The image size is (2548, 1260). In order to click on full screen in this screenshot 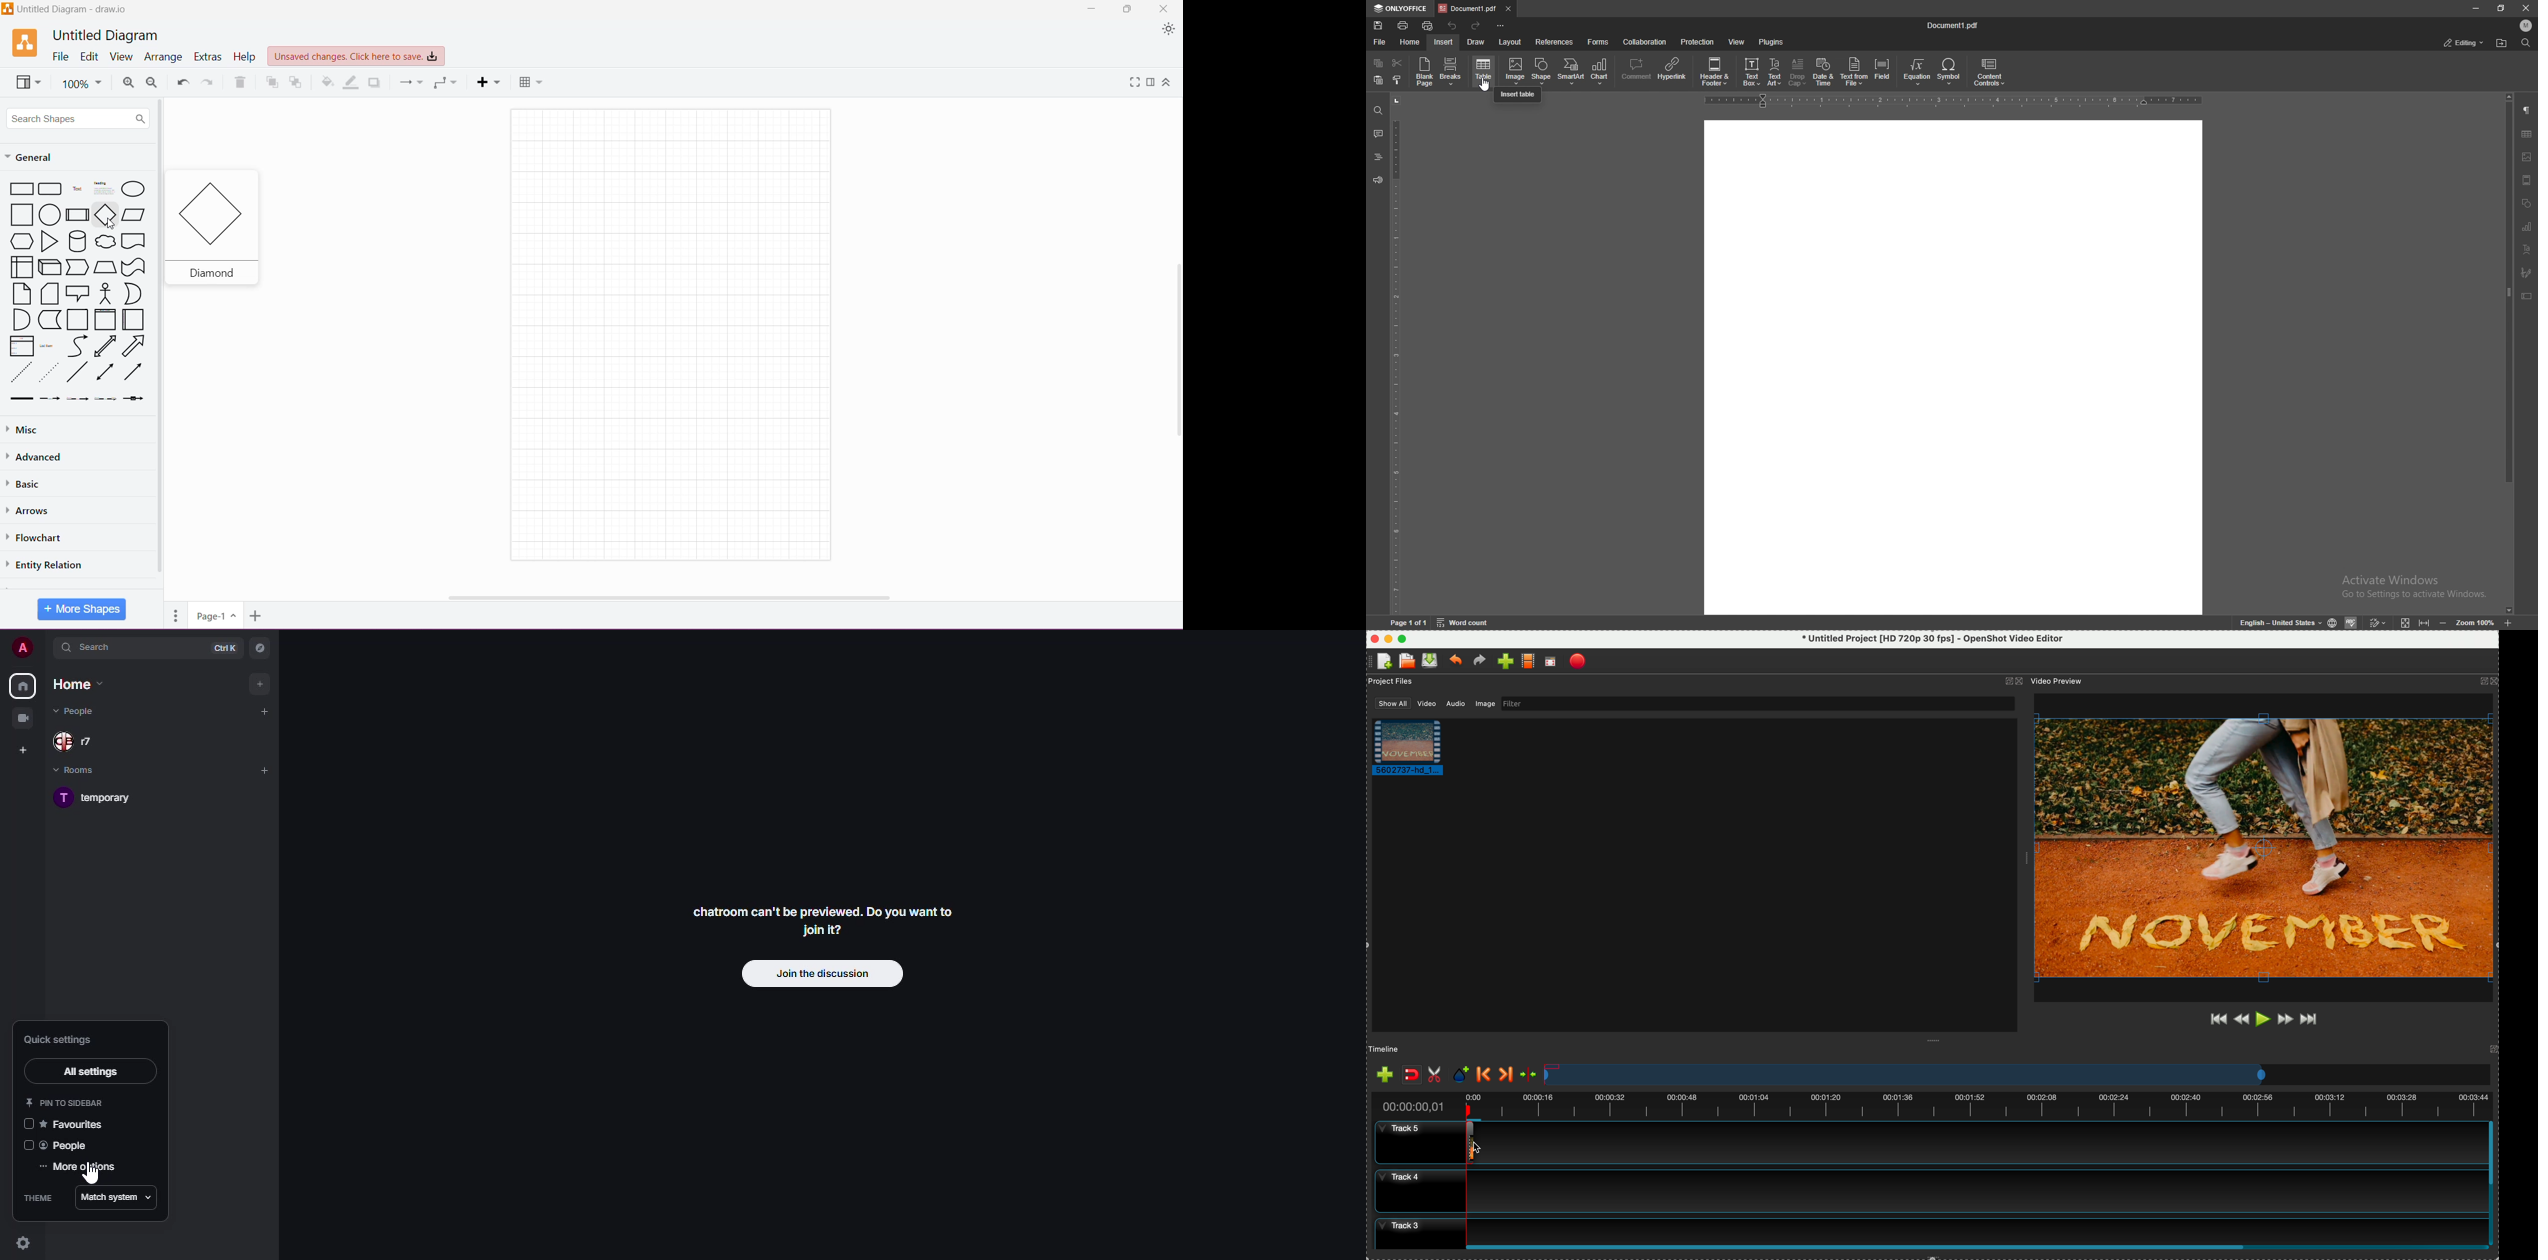, I will do `click(1552, 662)`.